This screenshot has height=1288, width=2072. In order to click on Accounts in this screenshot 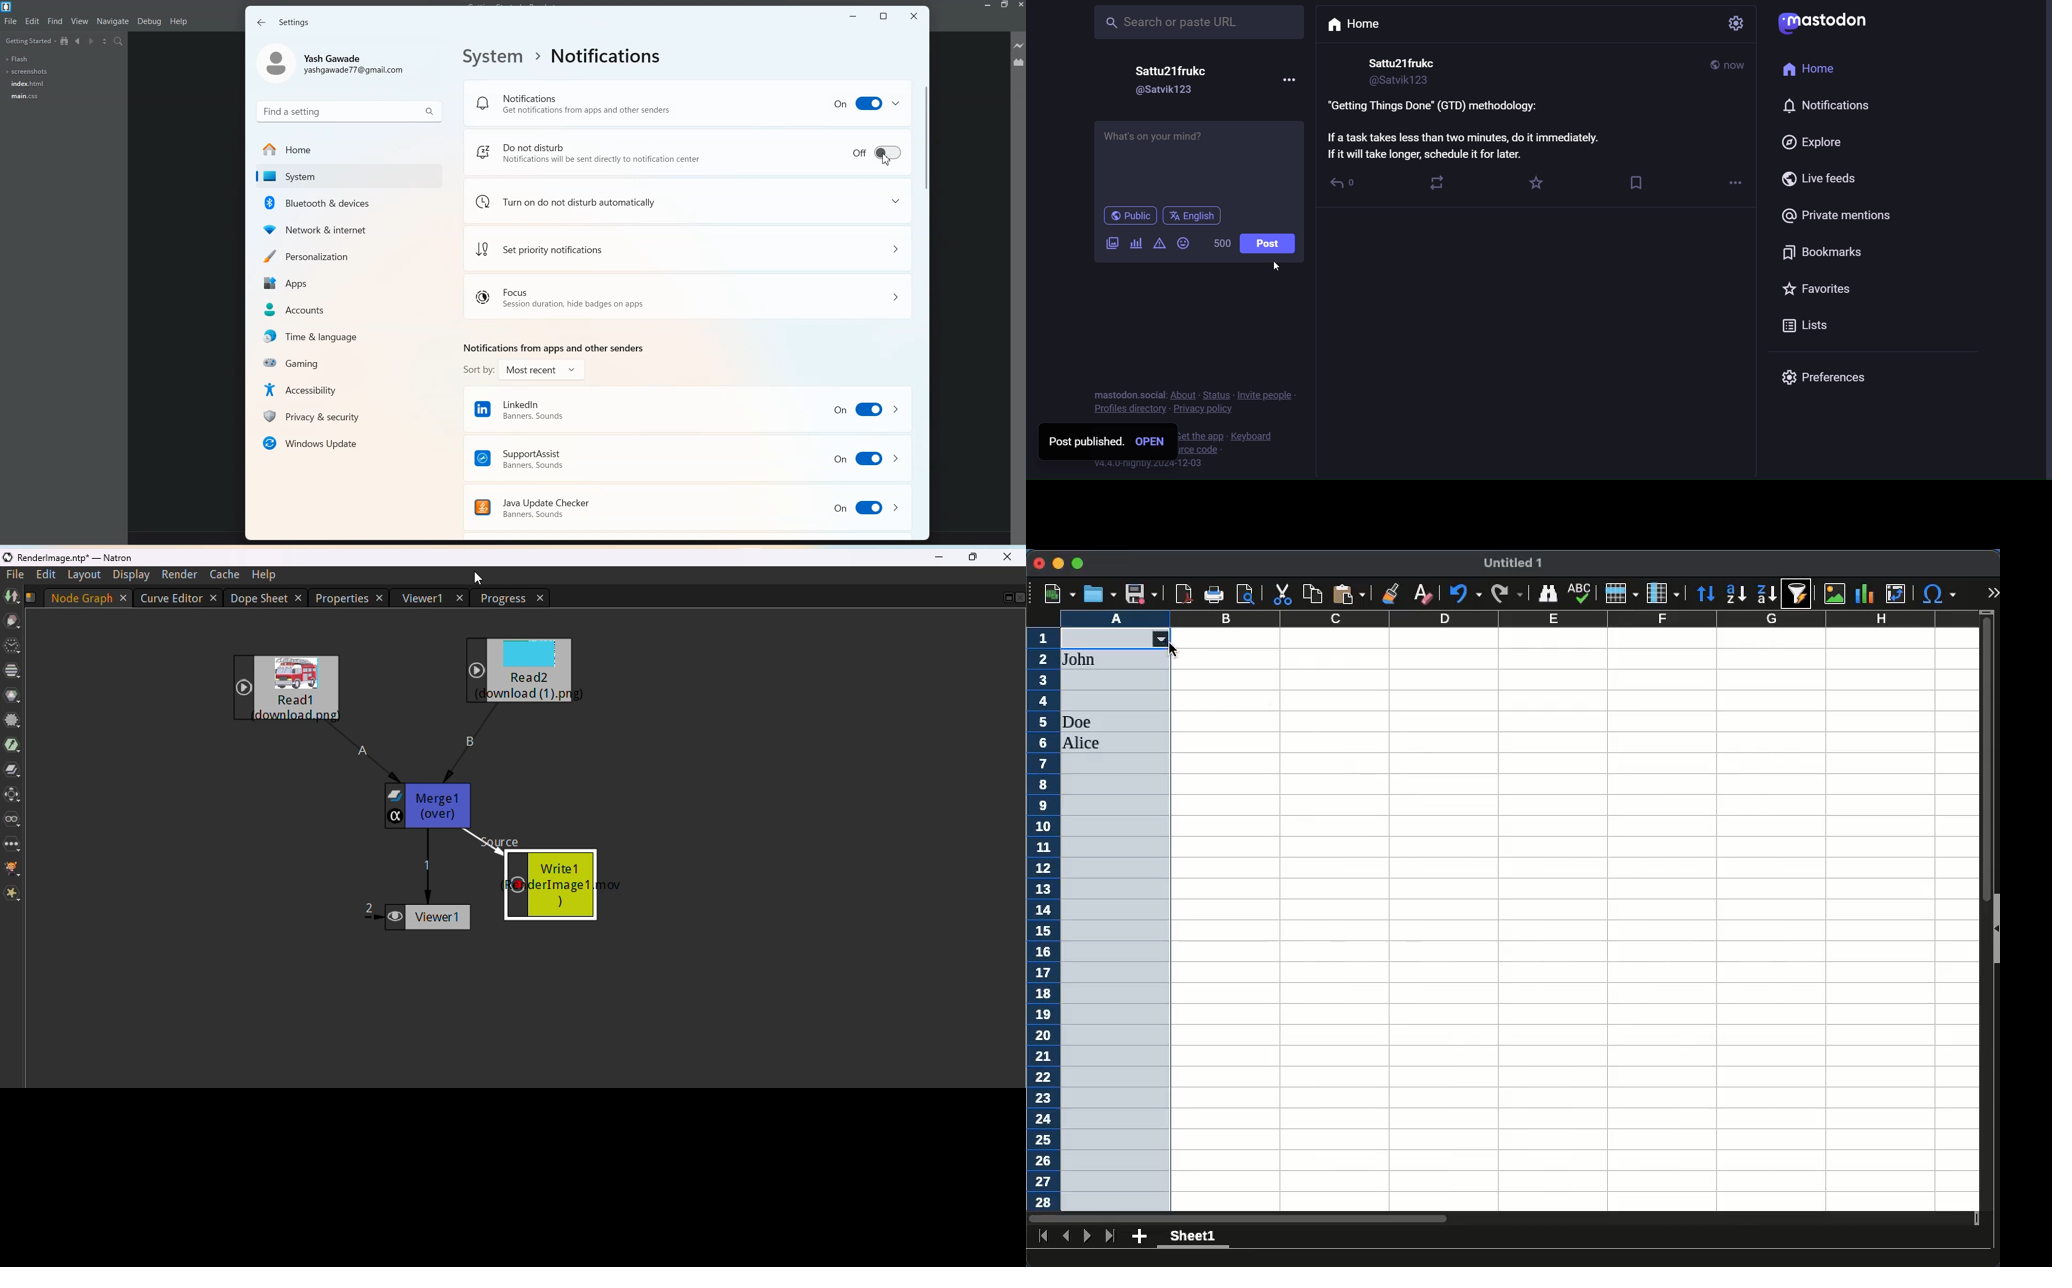, I will do `click(345, 309)`.